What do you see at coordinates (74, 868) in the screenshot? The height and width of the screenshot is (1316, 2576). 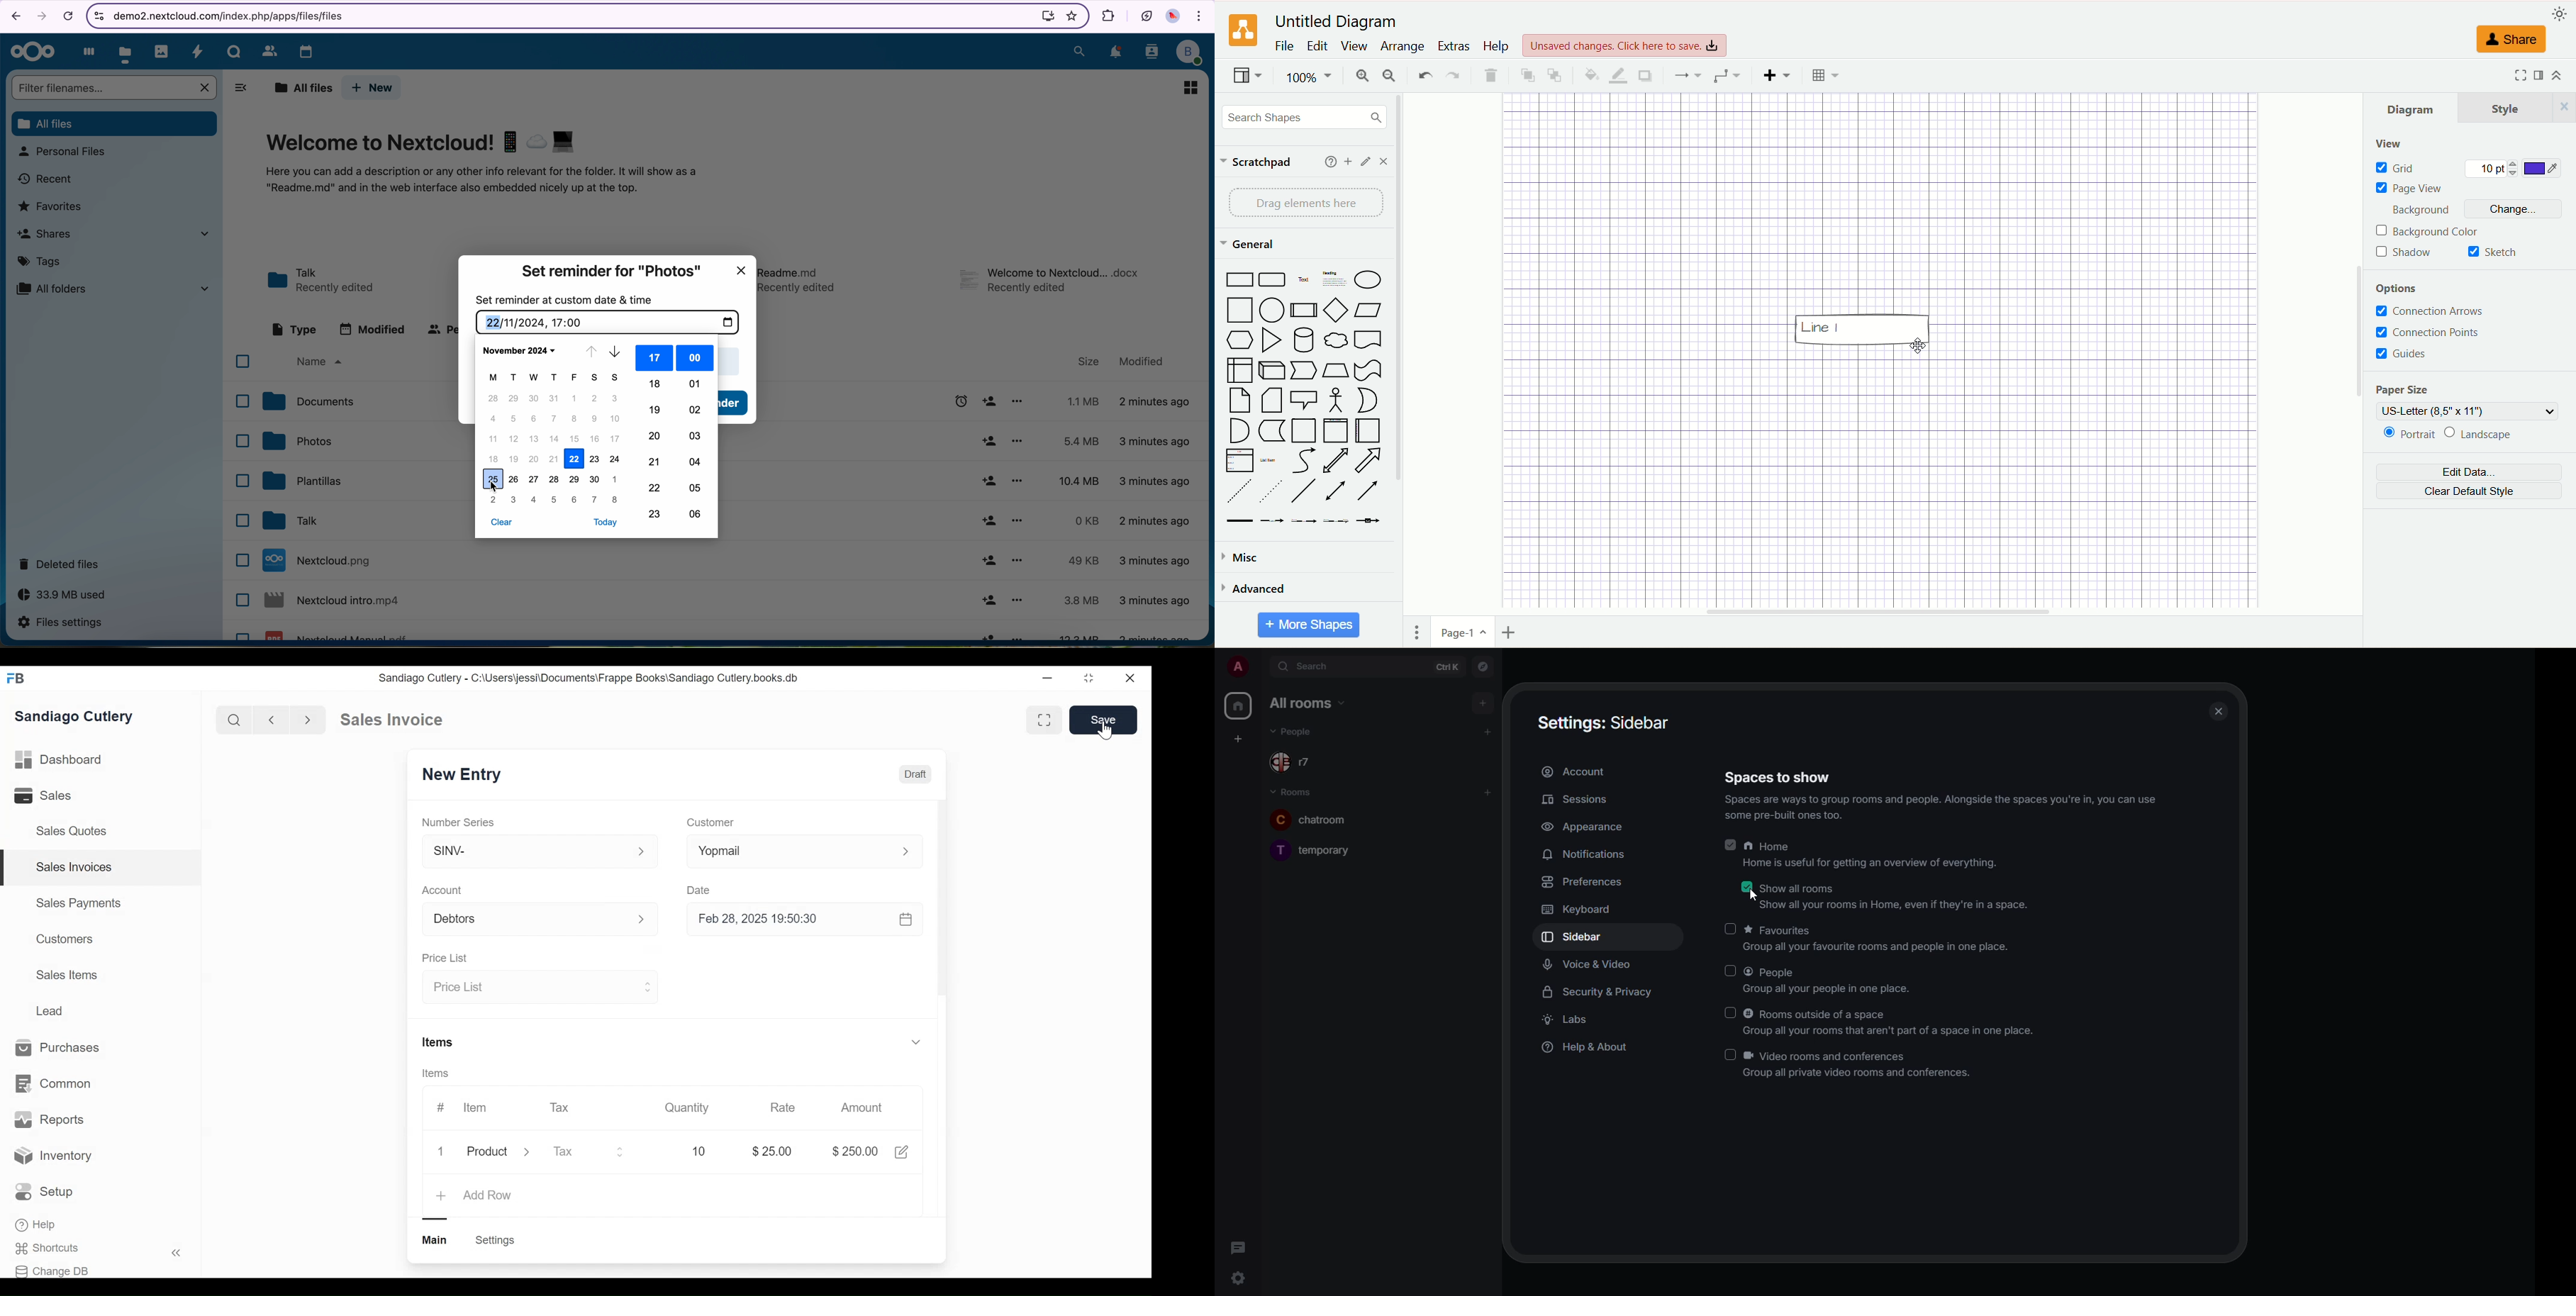 I see `Sales Invoices` at bounding box center [74, 868].